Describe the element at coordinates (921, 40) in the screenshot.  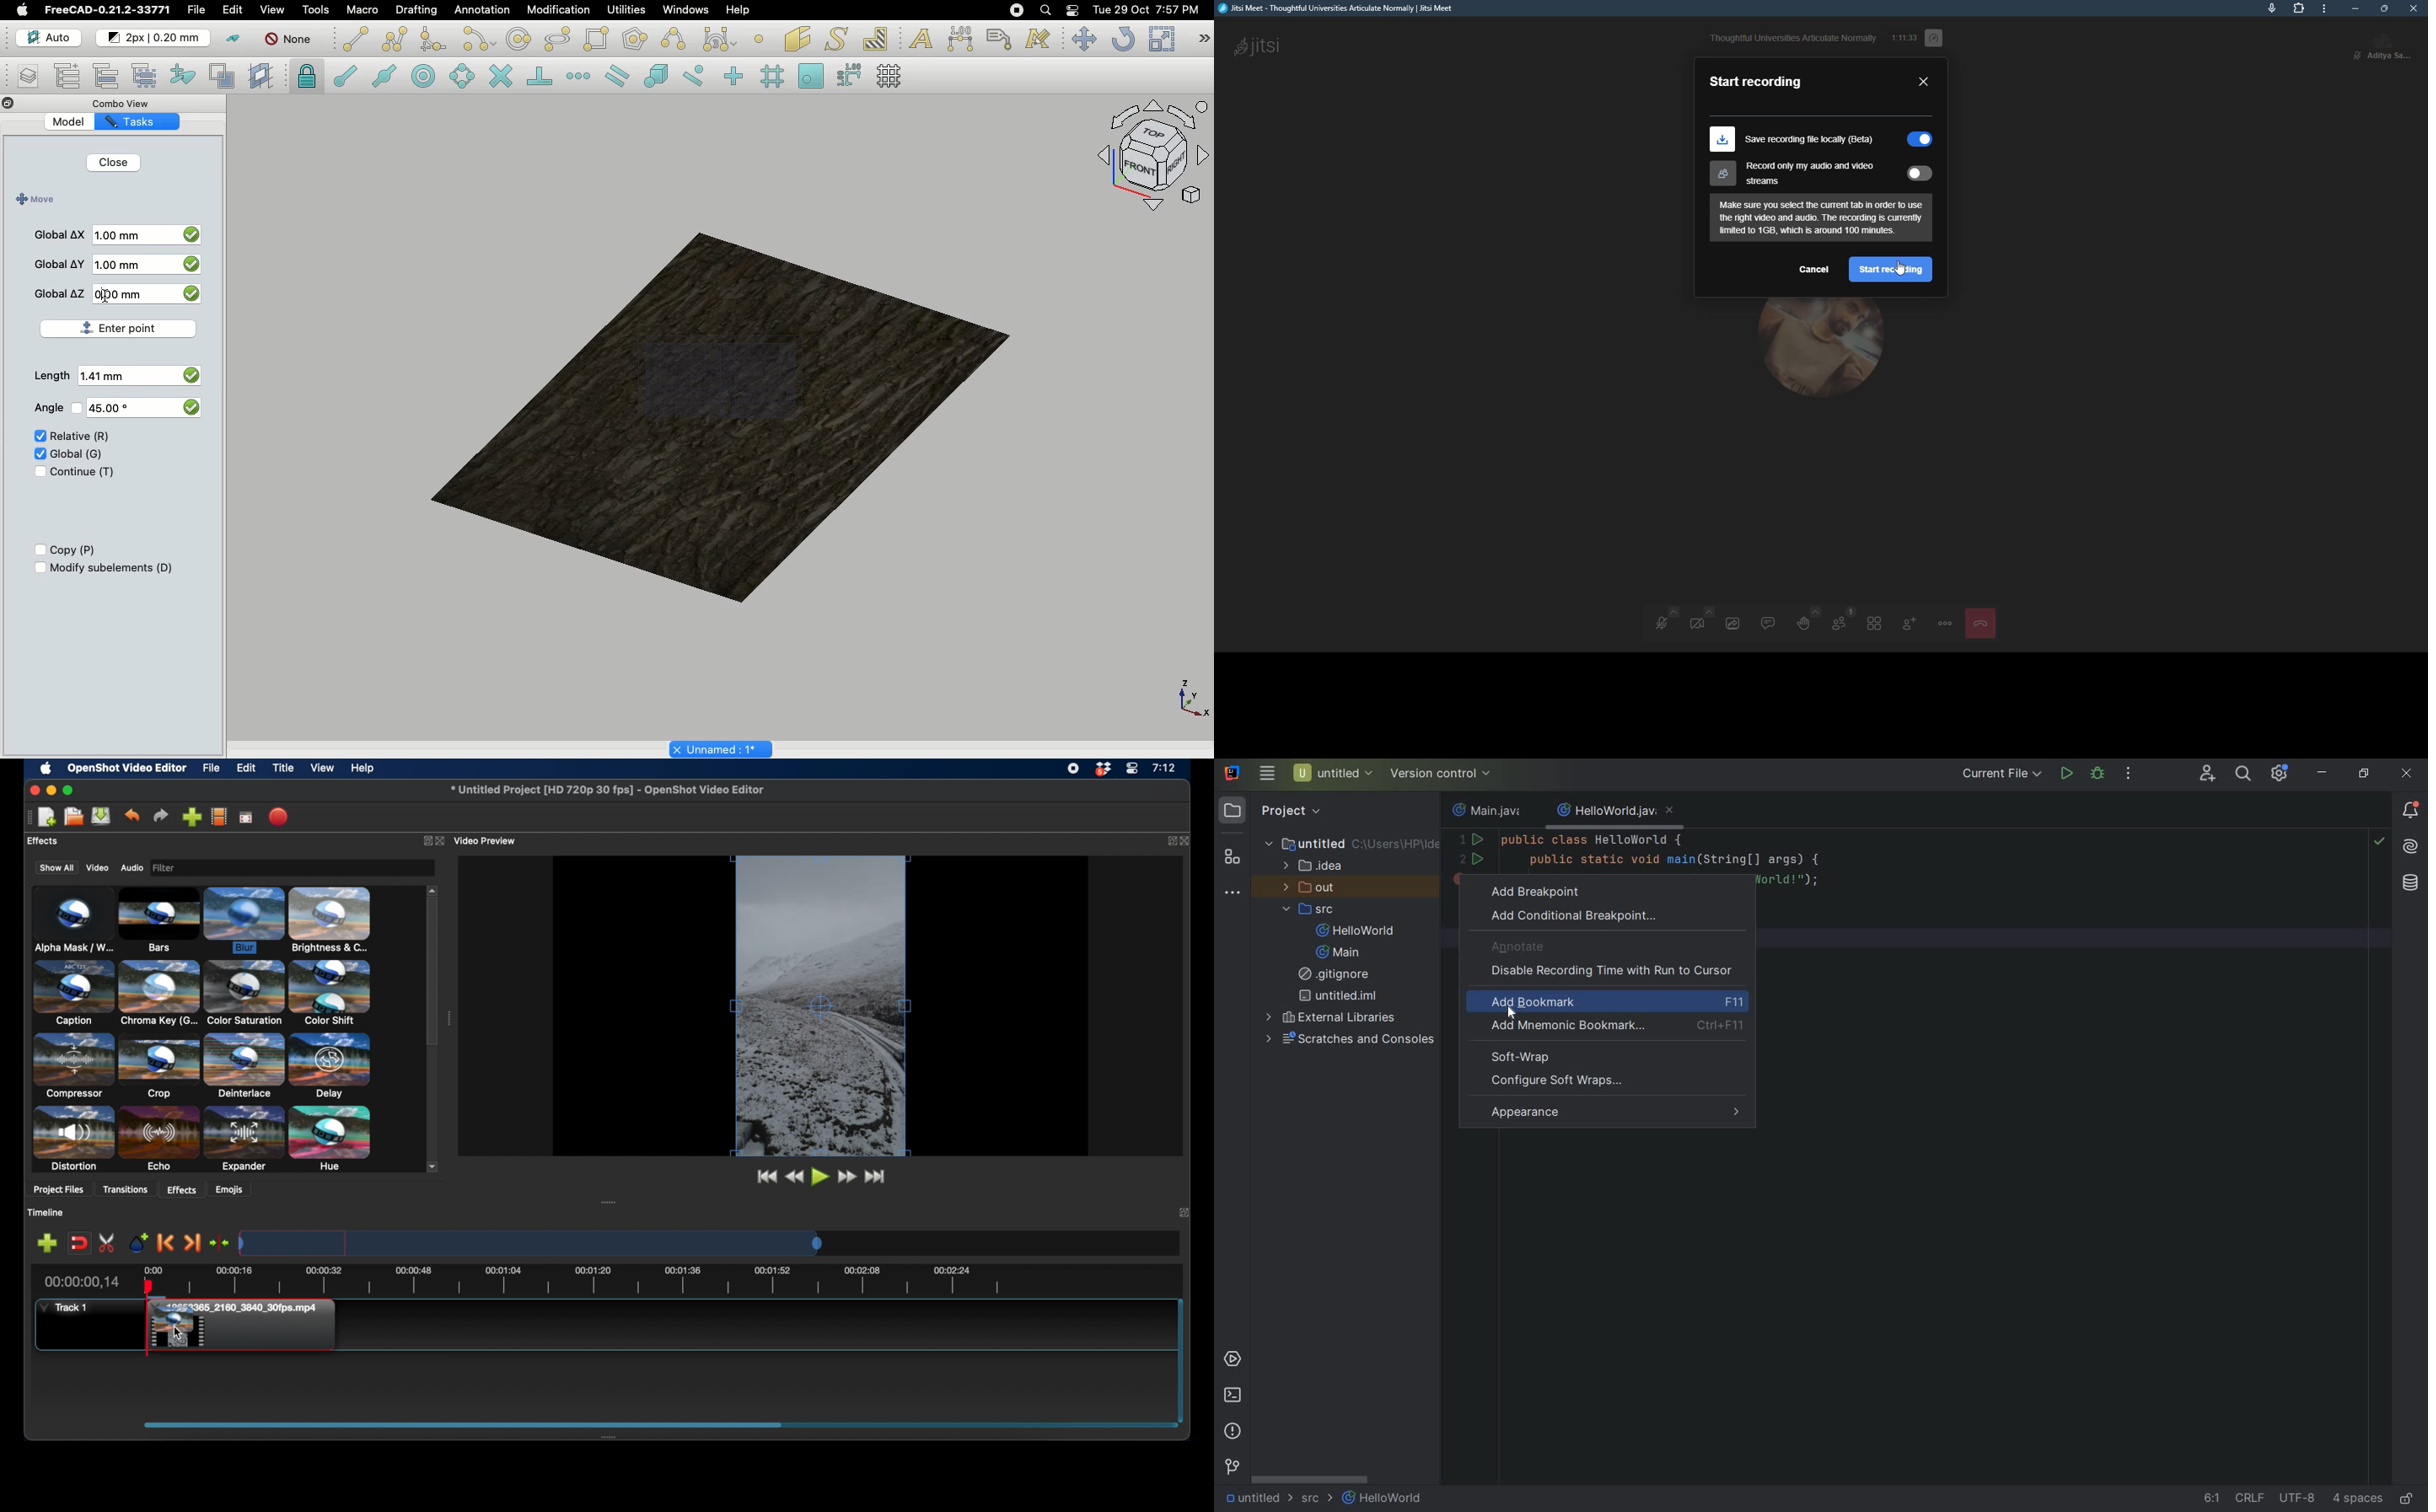
I see `Text` at that location.